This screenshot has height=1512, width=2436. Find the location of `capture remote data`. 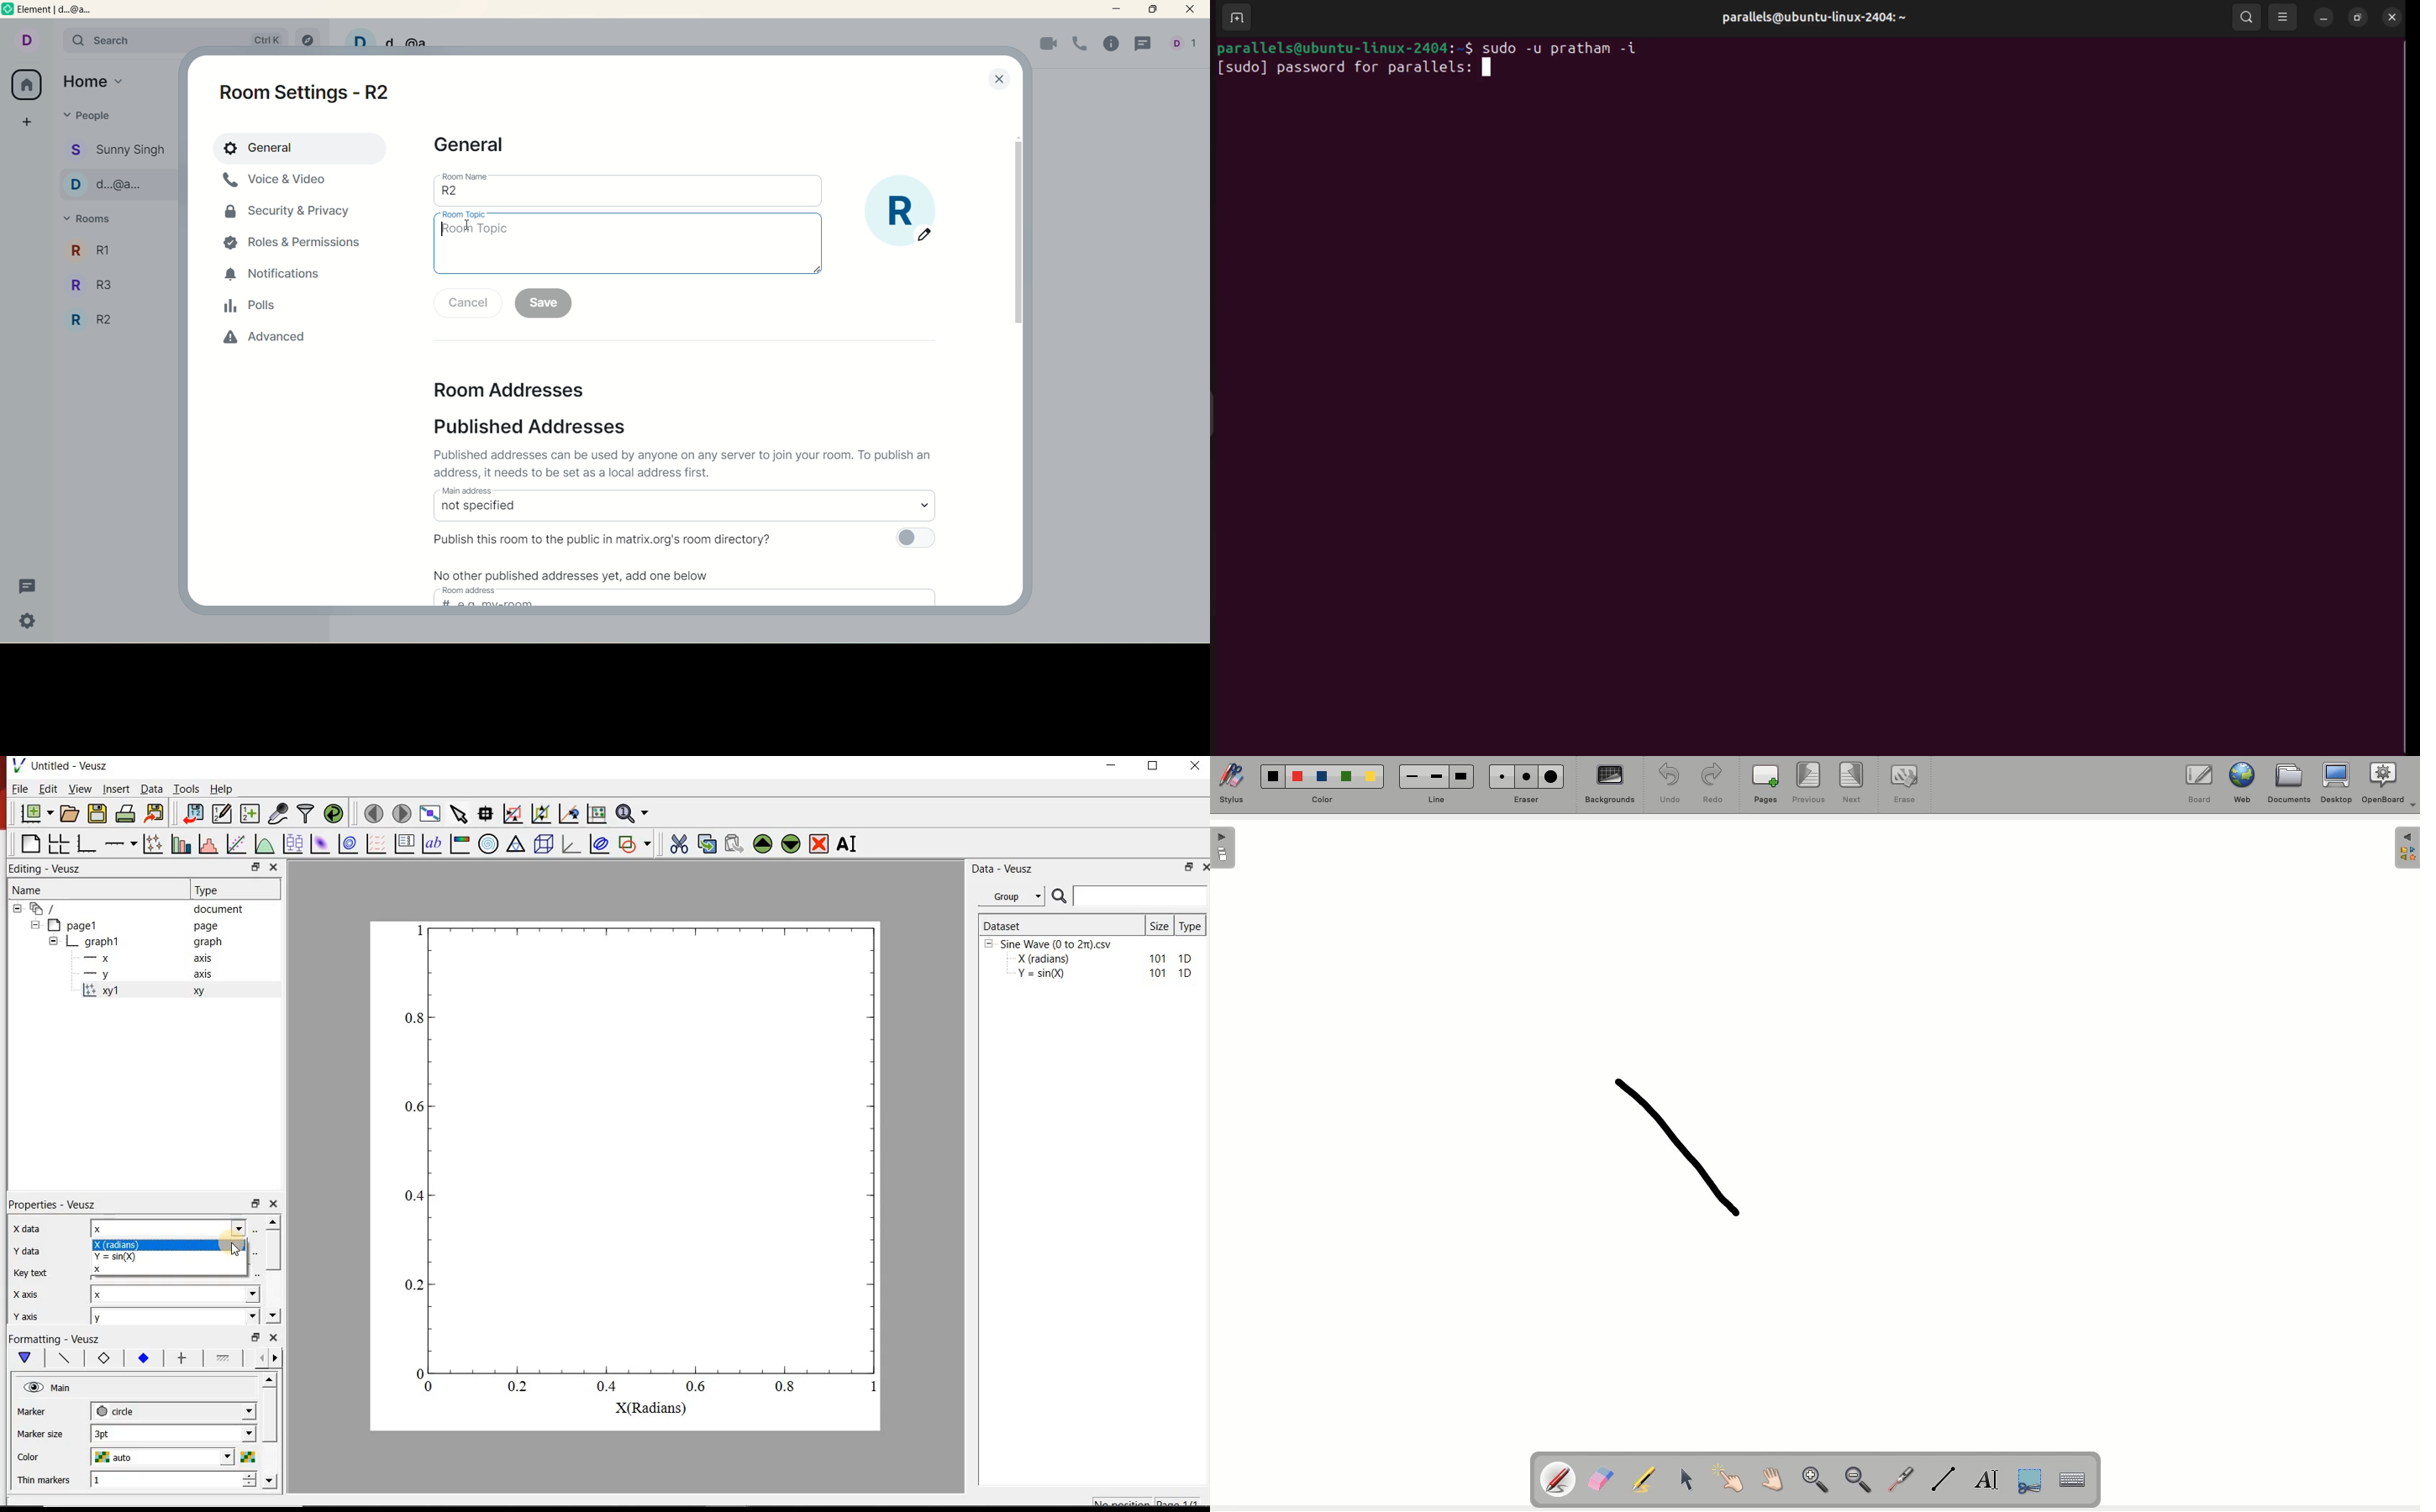

capture remote data is located at coordinates (279, 814).